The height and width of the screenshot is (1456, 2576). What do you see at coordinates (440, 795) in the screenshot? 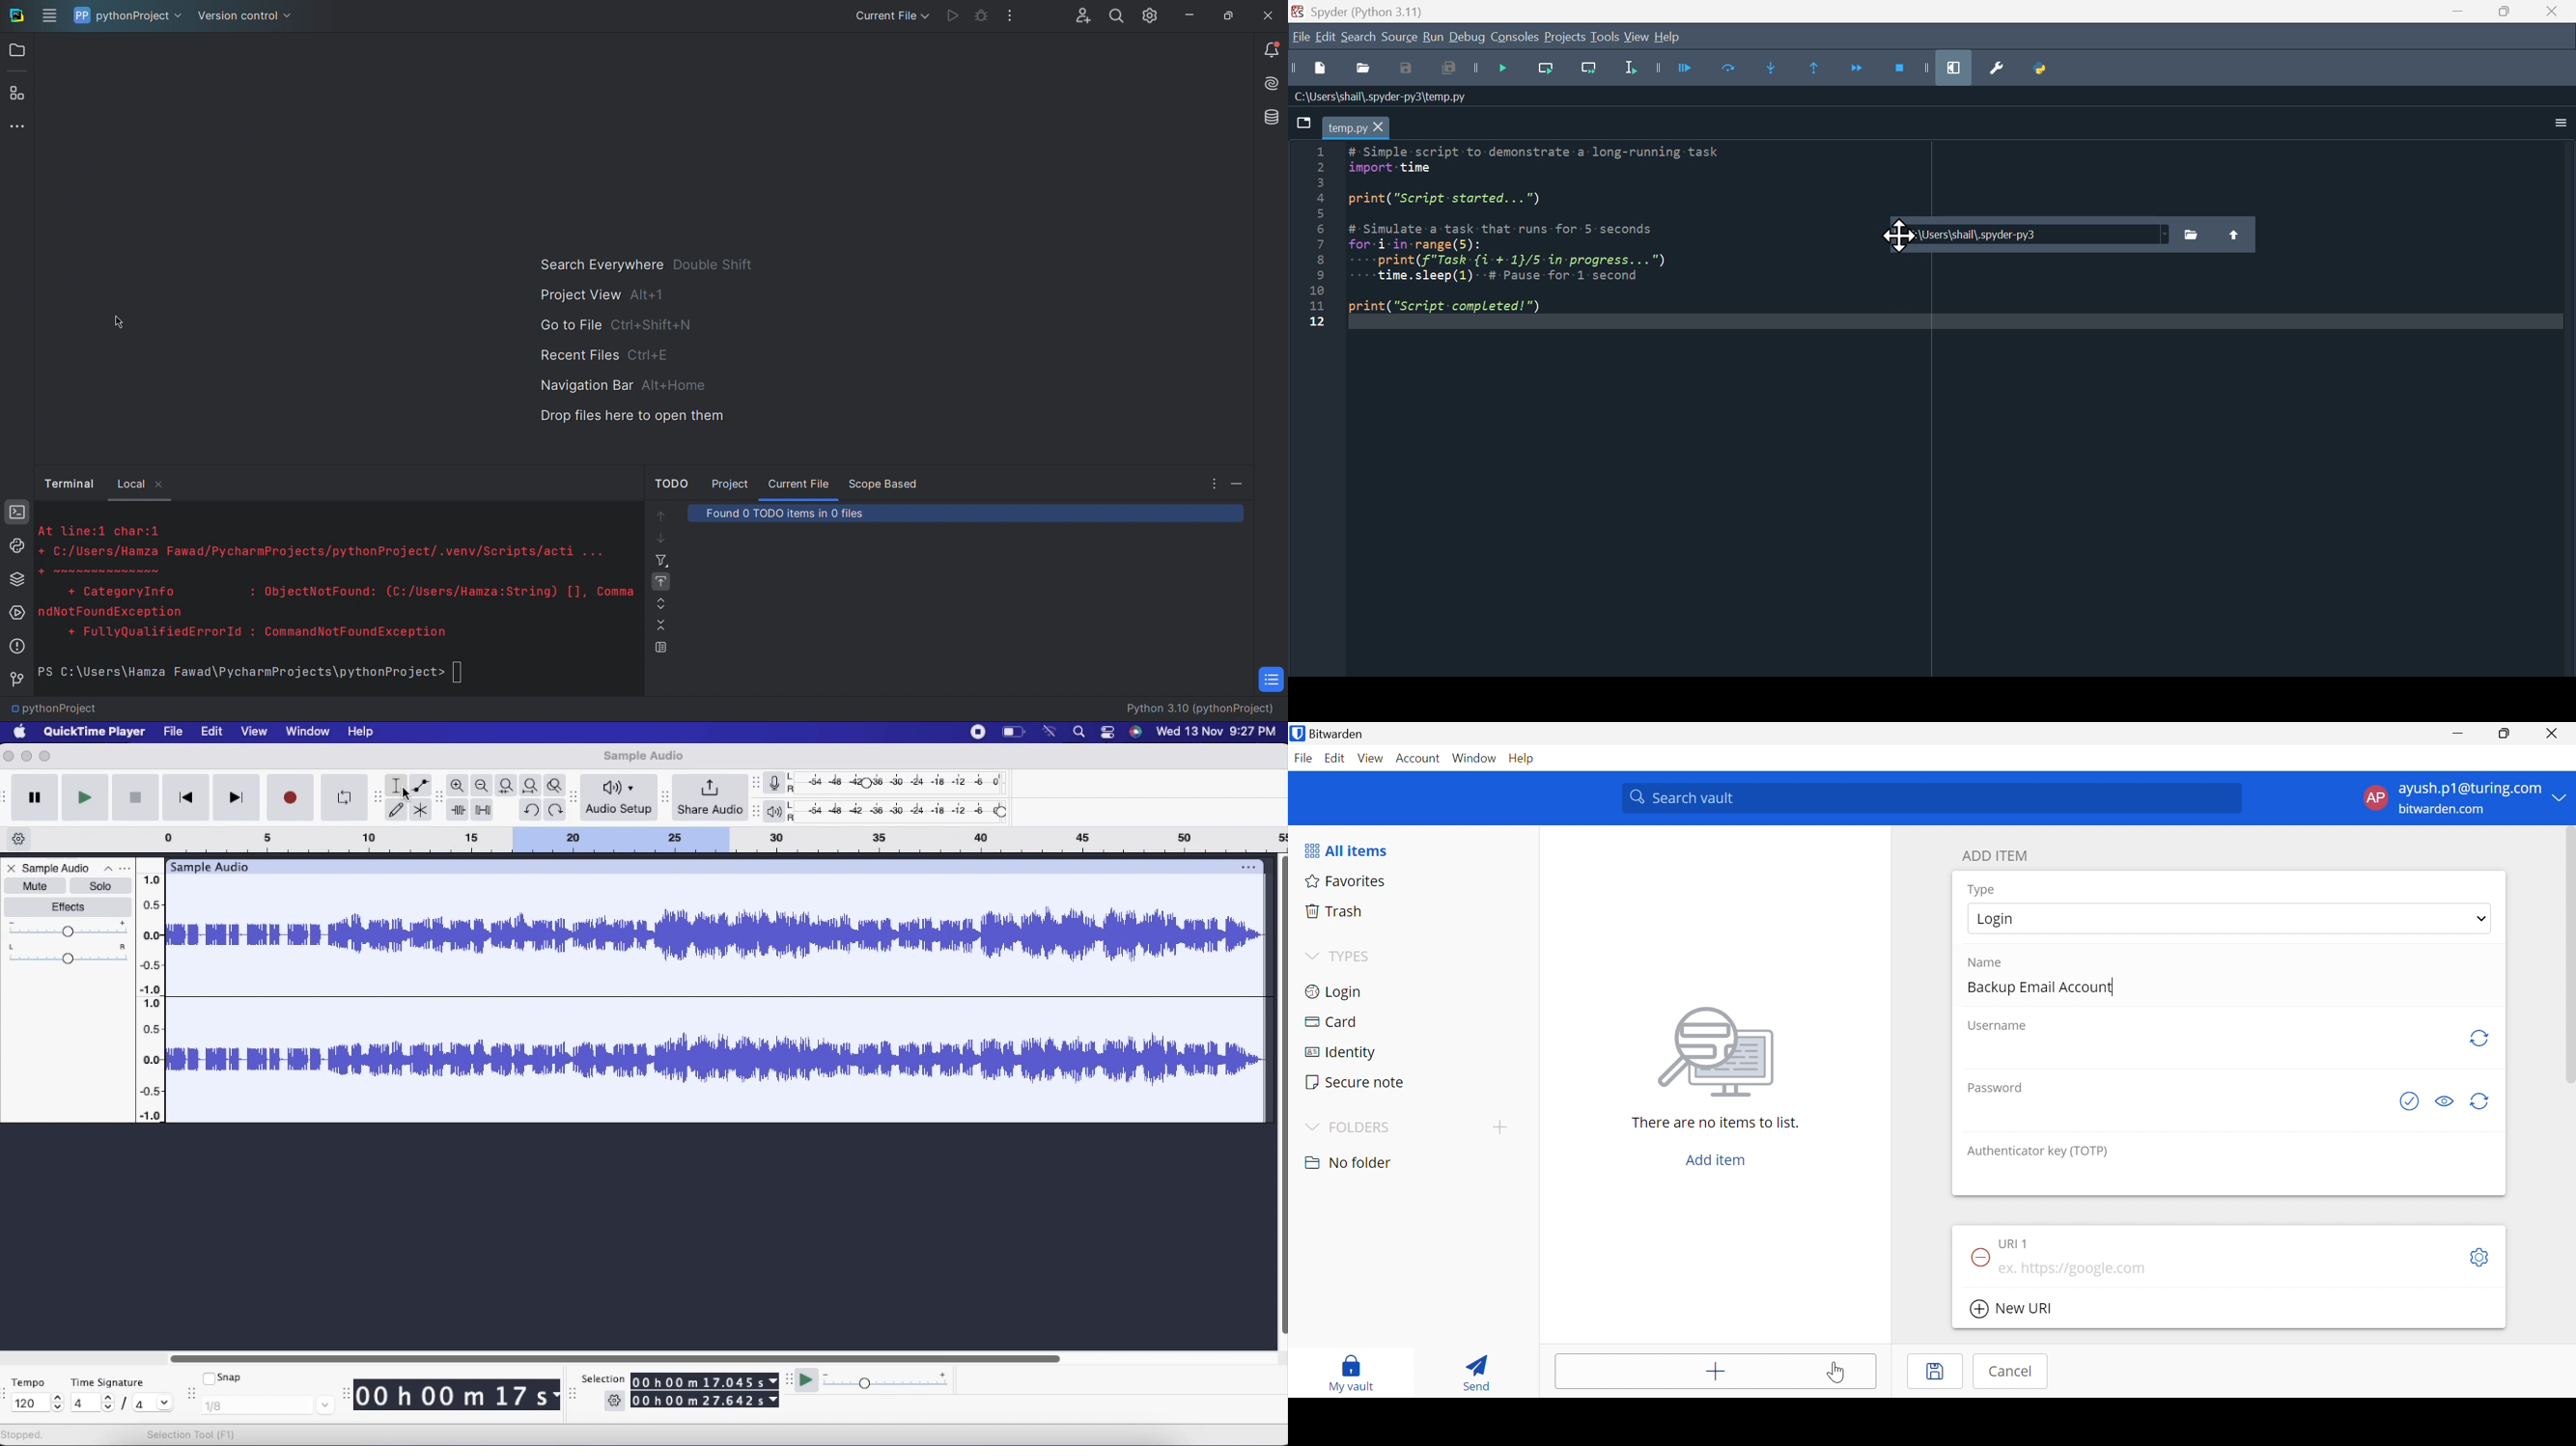
I see `move toolbar` at bounding box center [440, 795].